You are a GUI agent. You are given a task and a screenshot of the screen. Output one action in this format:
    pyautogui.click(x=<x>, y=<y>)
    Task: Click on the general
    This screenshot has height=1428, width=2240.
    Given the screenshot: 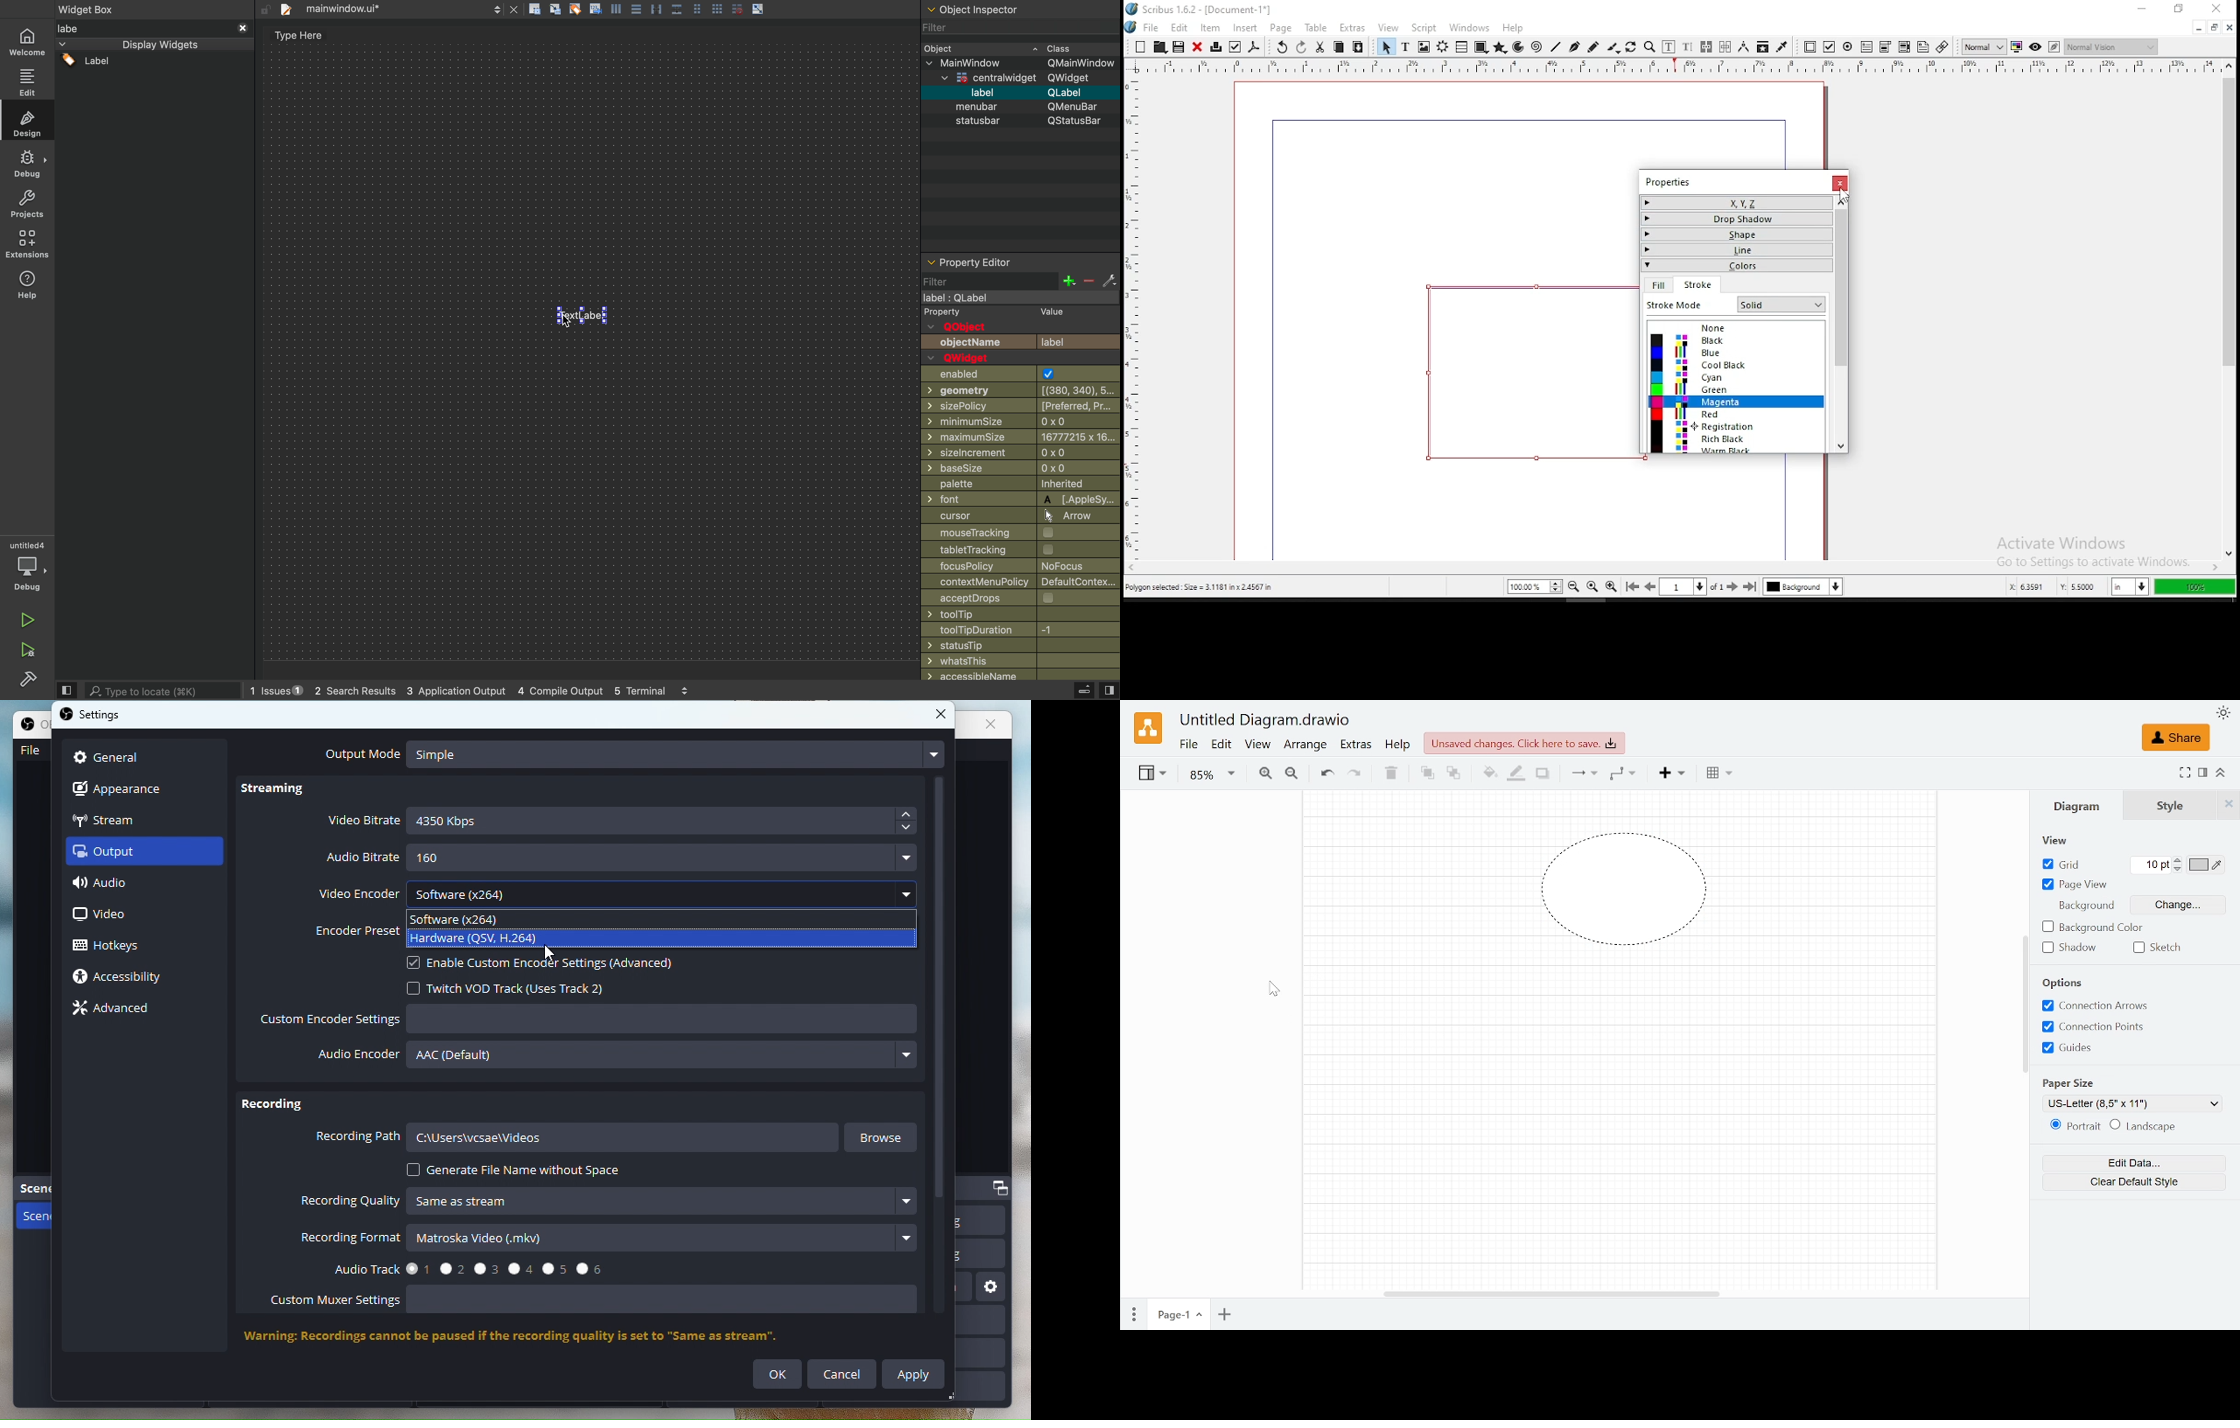 What is the action you would take?
    pyautogui.click(x=109, y=755)
    